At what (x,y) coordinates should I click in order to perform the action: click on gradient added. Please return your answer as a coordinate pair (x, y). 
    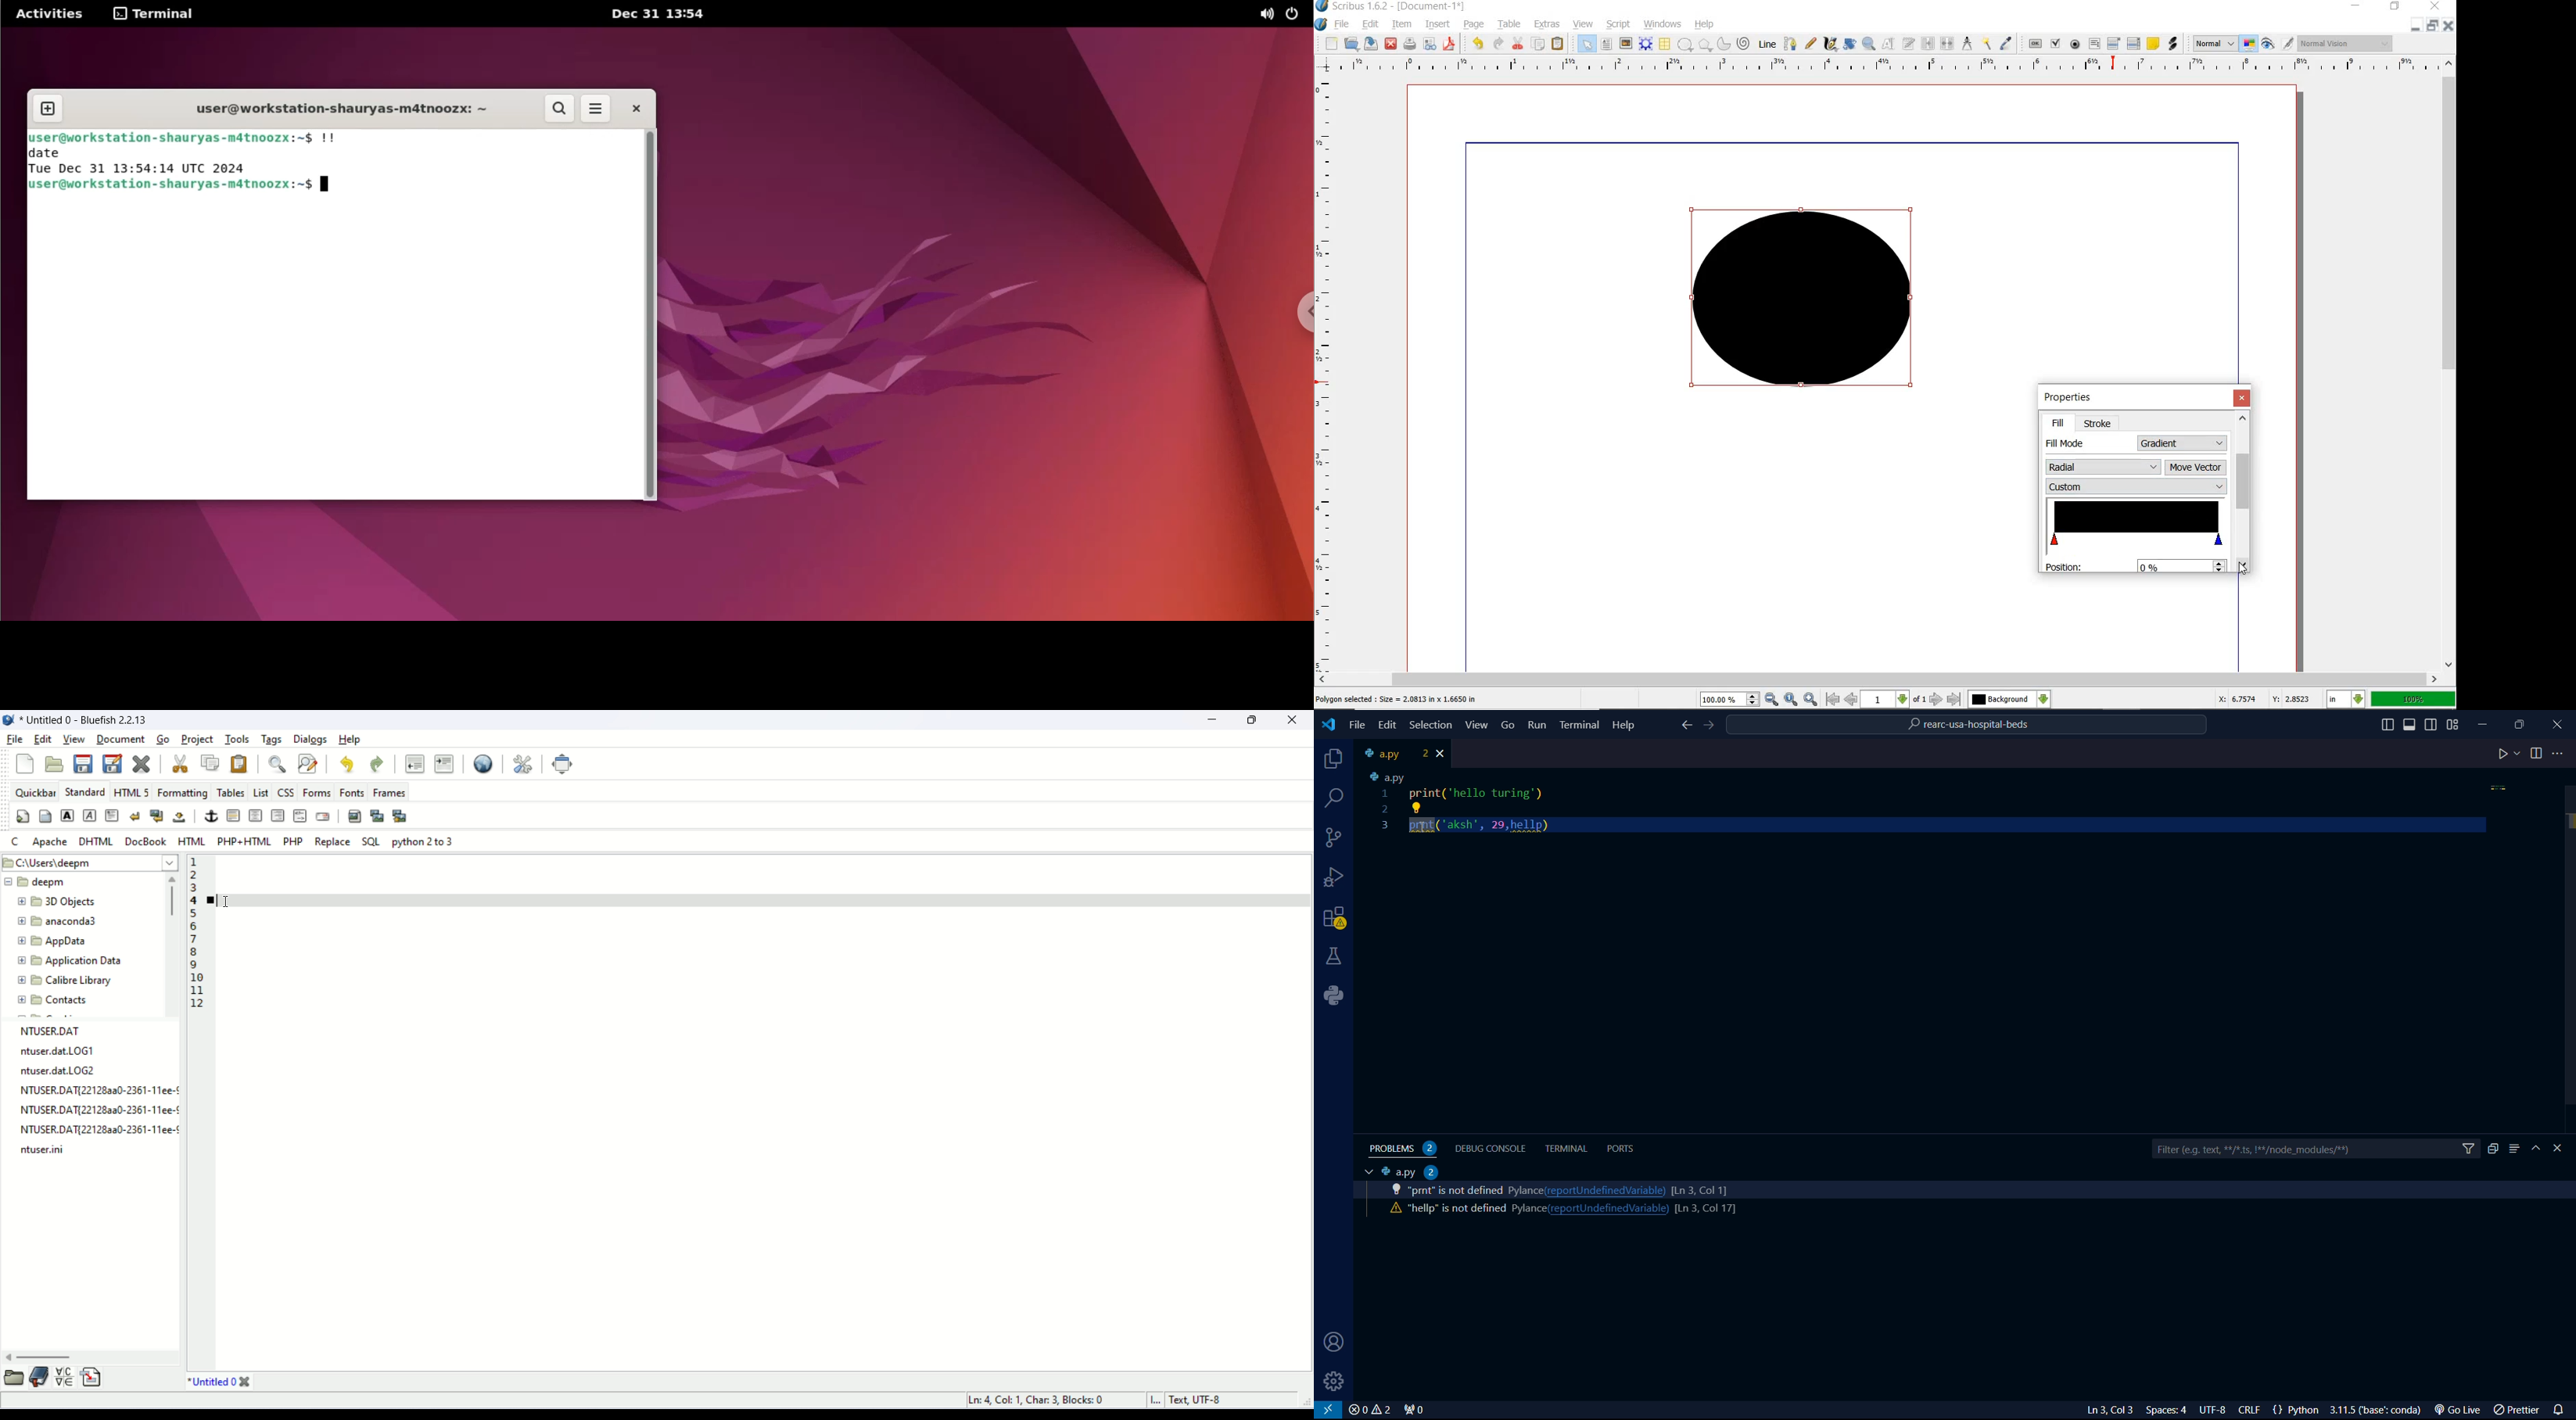
    Looking at the image, I should click on (1806, 304).